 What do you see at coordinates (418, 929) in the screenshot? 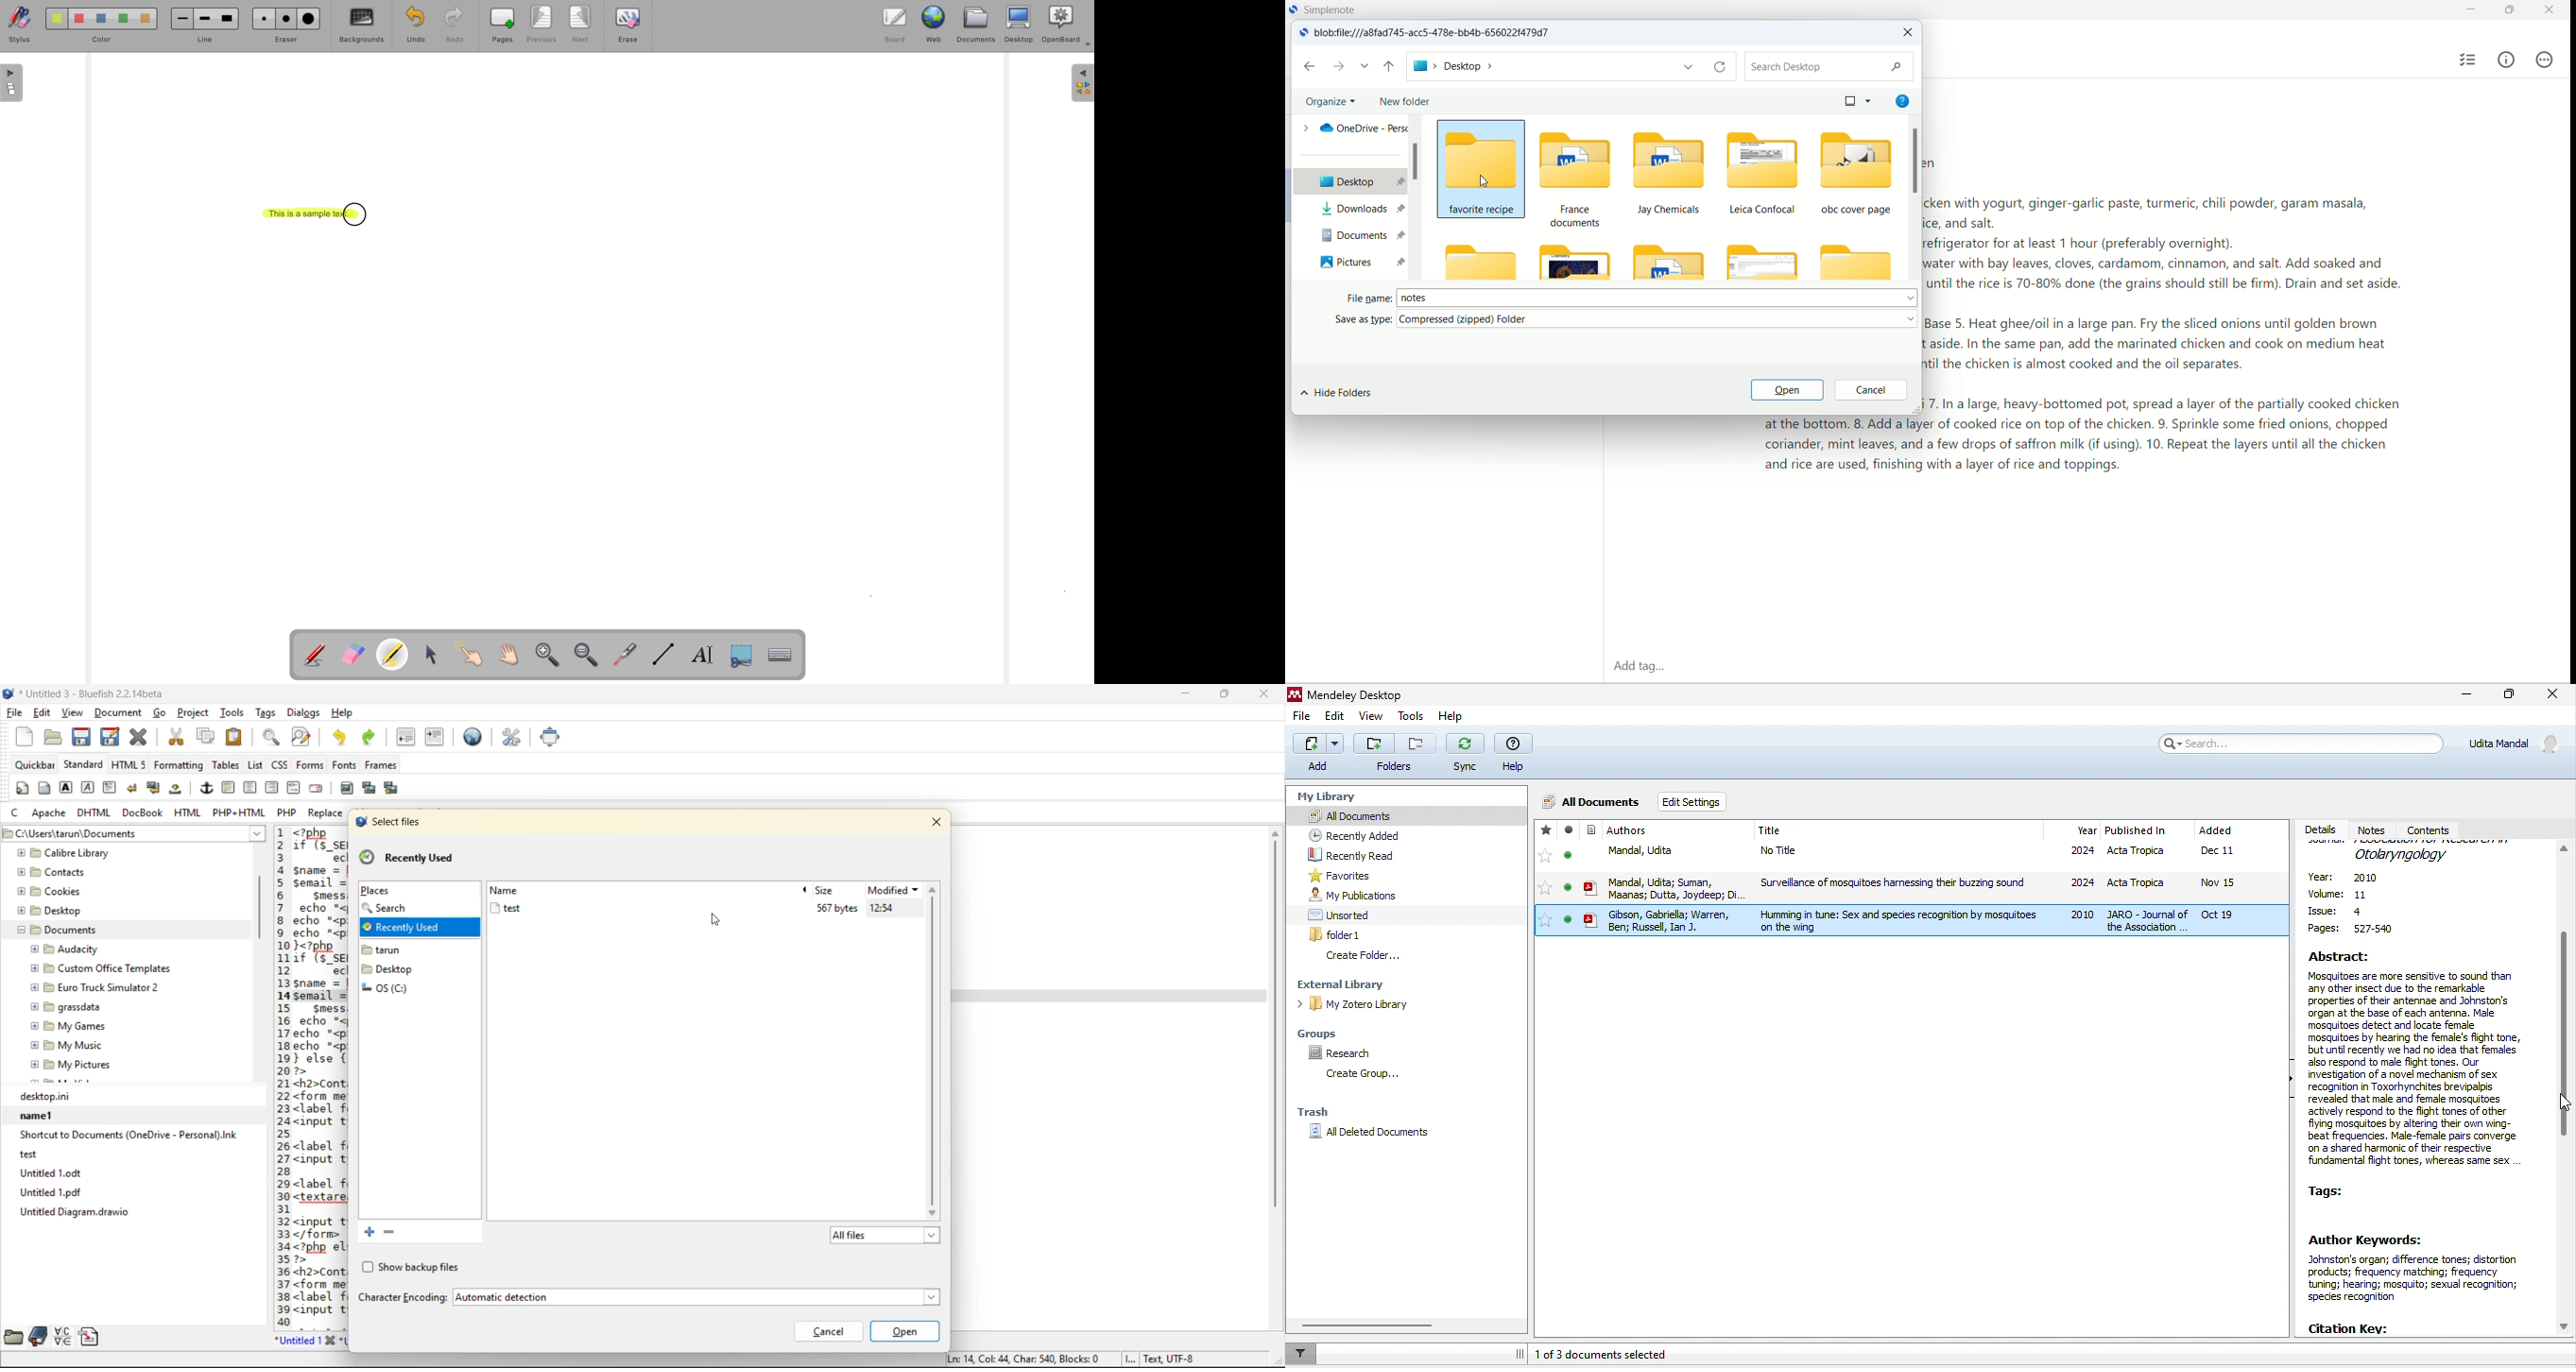
I see `selected folder` at bounding box center [418, 929].